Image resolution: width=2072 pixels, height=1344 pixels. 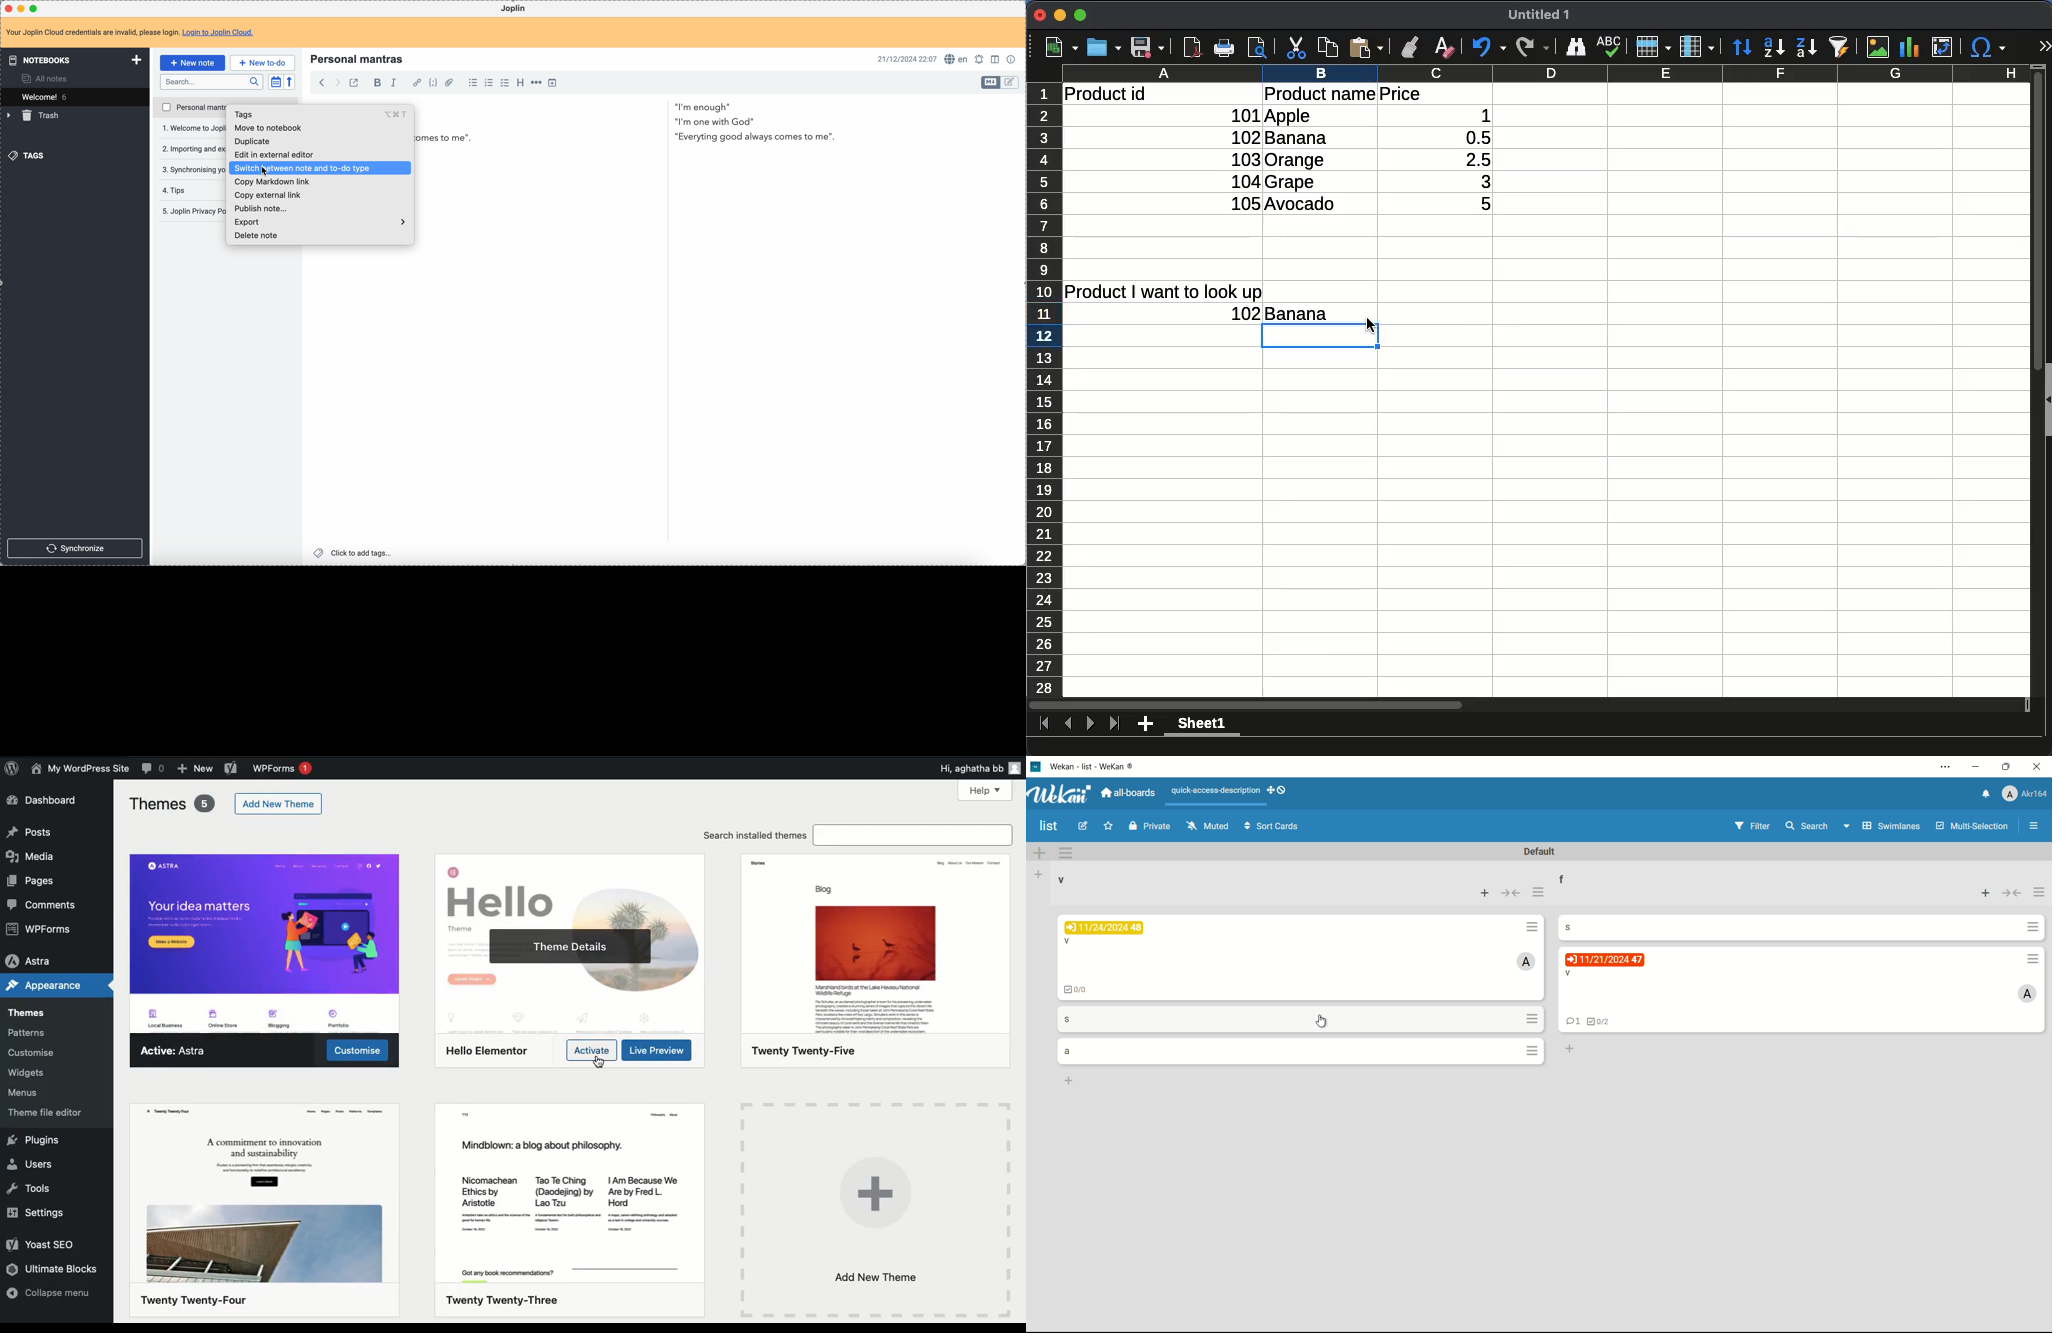 What do you see at coordinates (956, 59) in the screenshot?
I see `spell checker` at bounding box center [956, 59].